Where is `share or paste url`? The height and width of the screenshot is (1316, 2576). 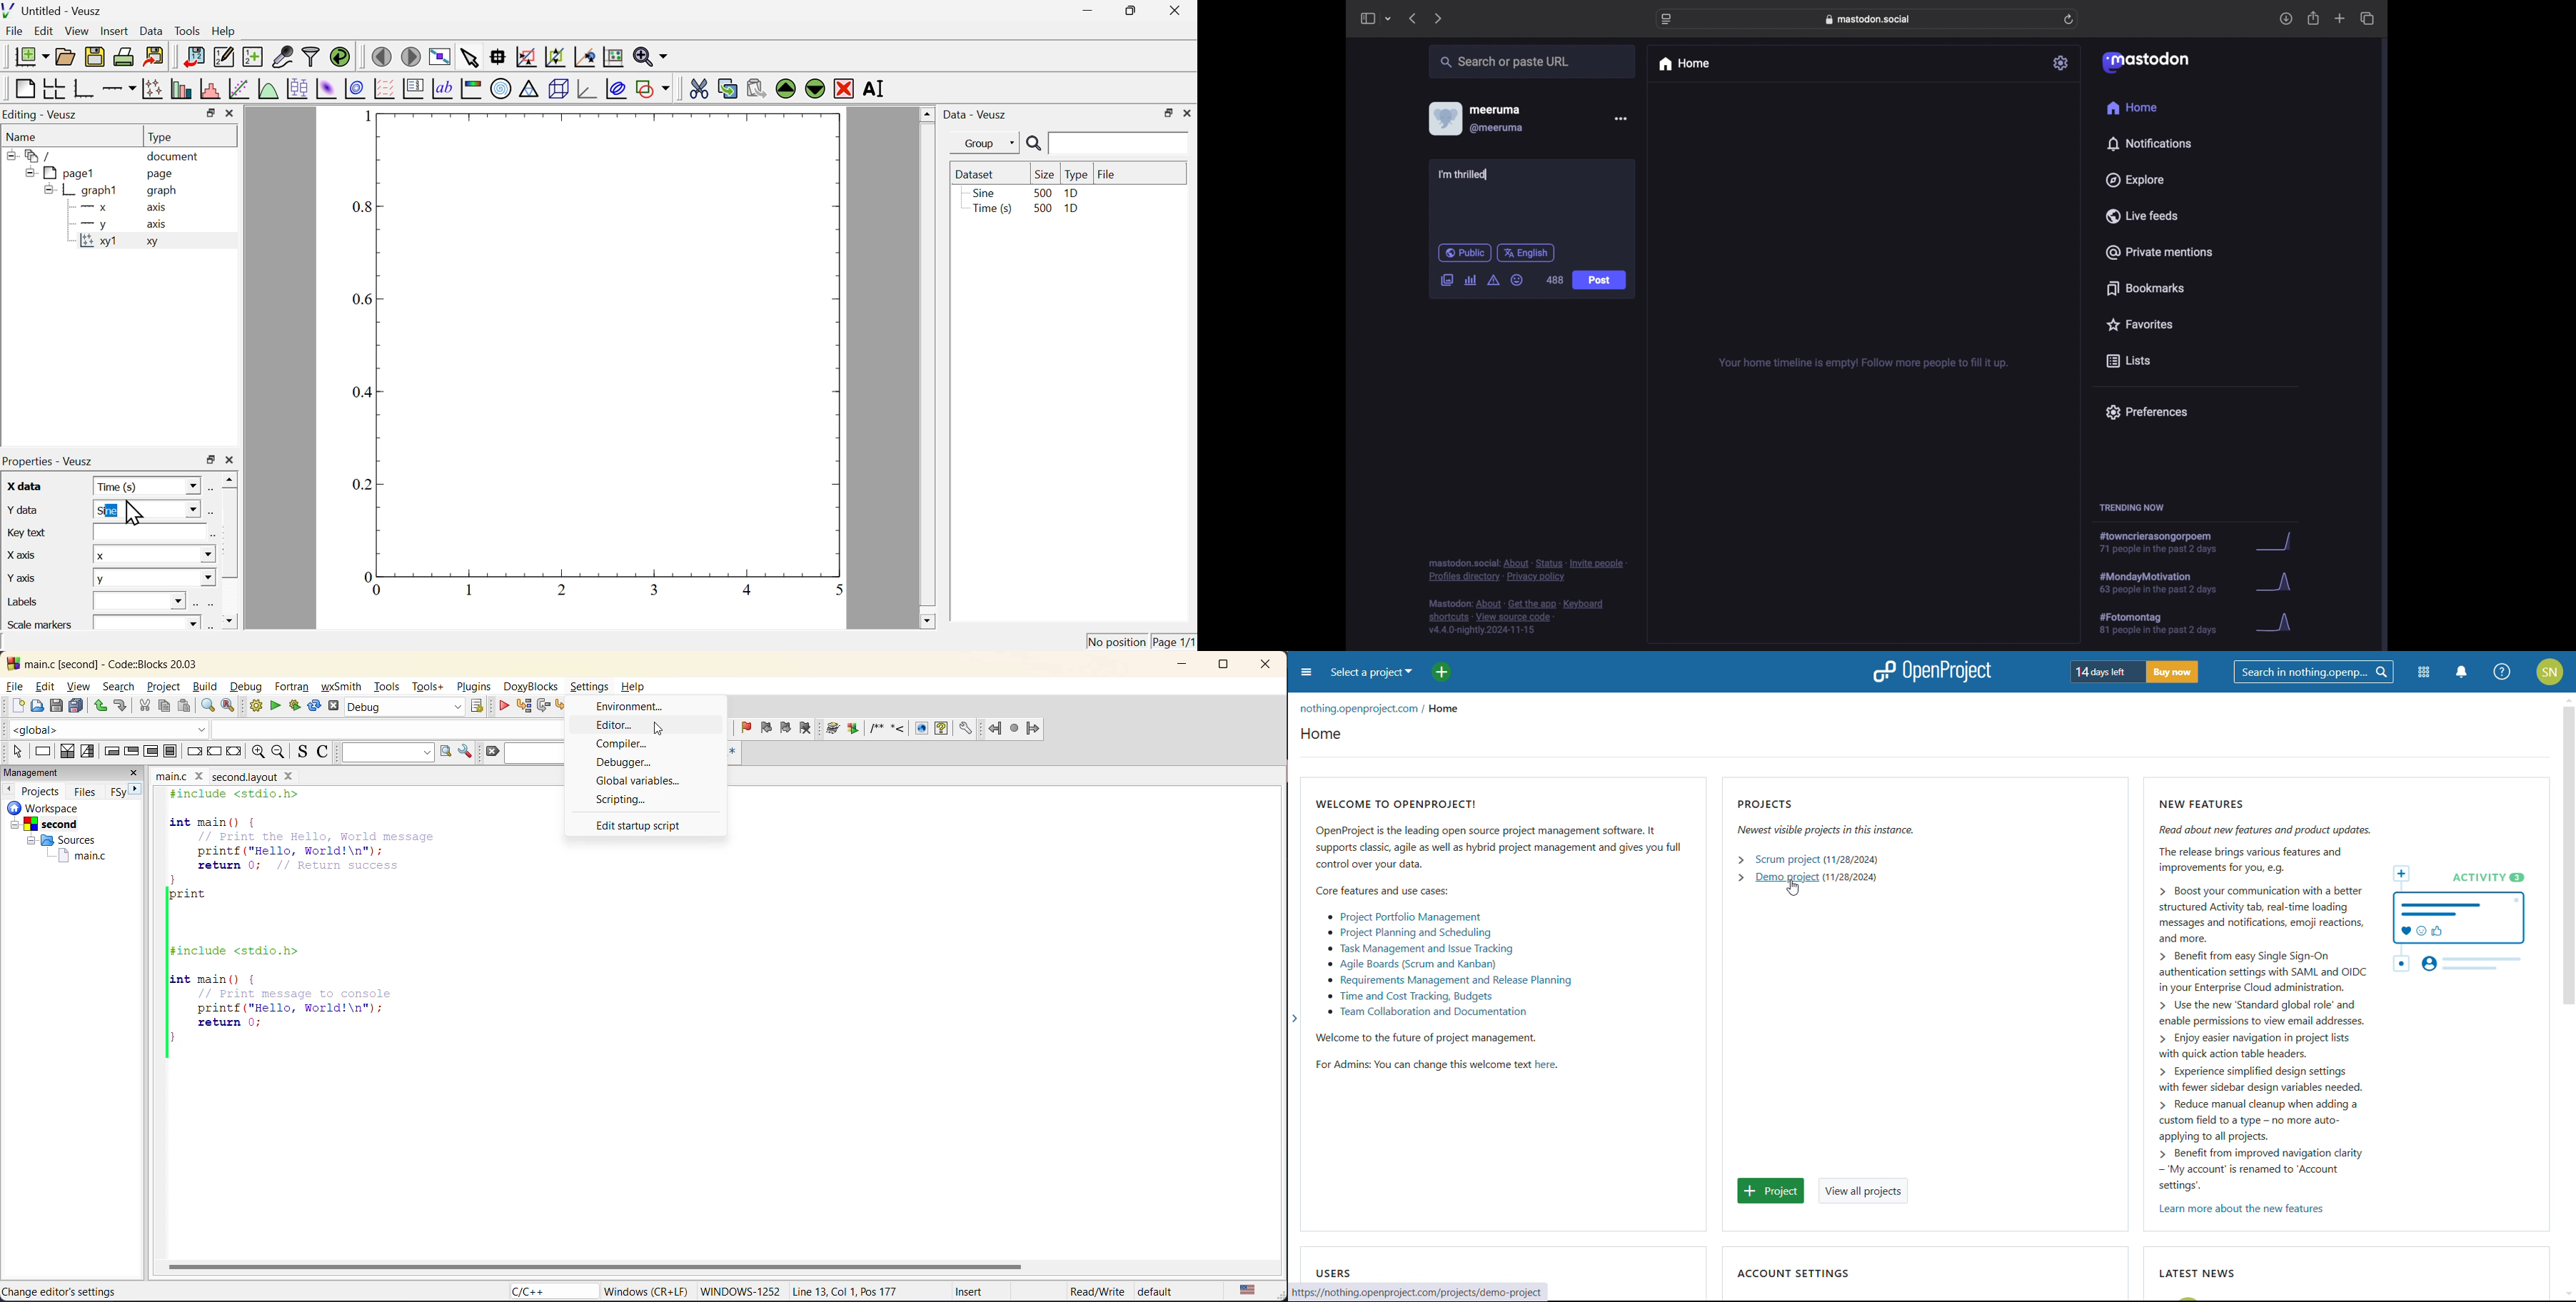 share or paste url is located at coordinates (1505, 61).